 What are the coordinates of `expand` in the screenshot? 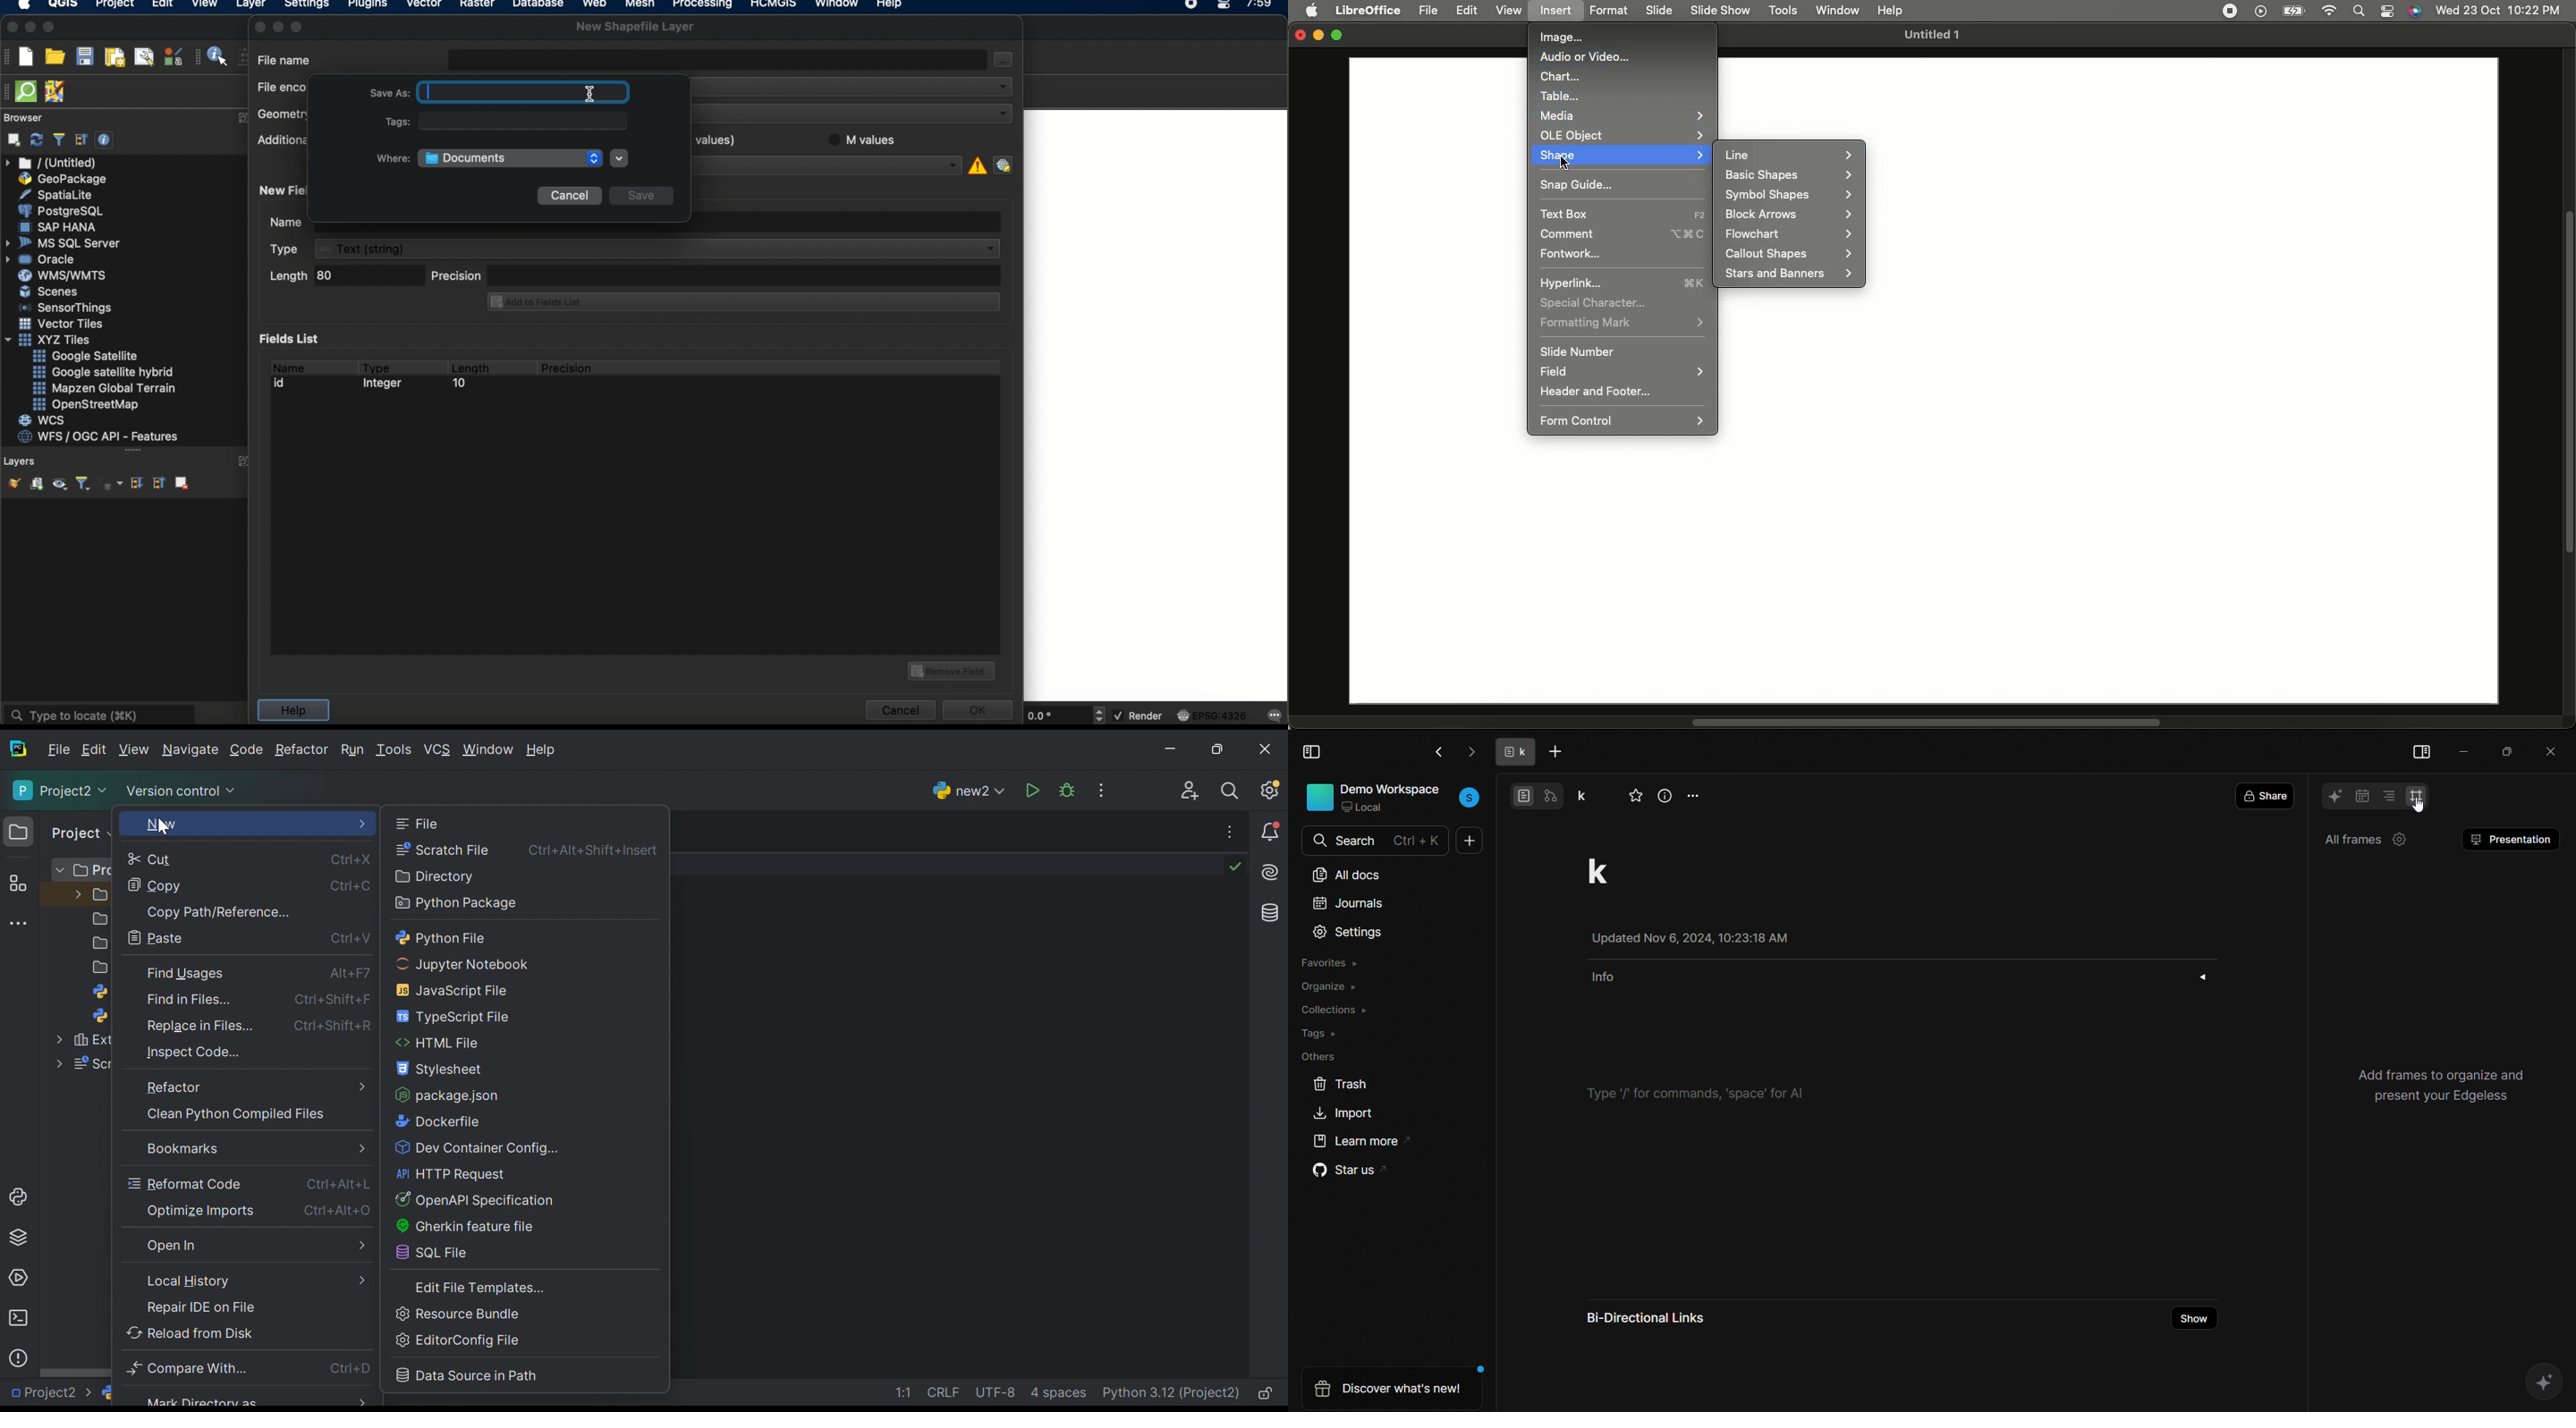 It's located at (244, 117).